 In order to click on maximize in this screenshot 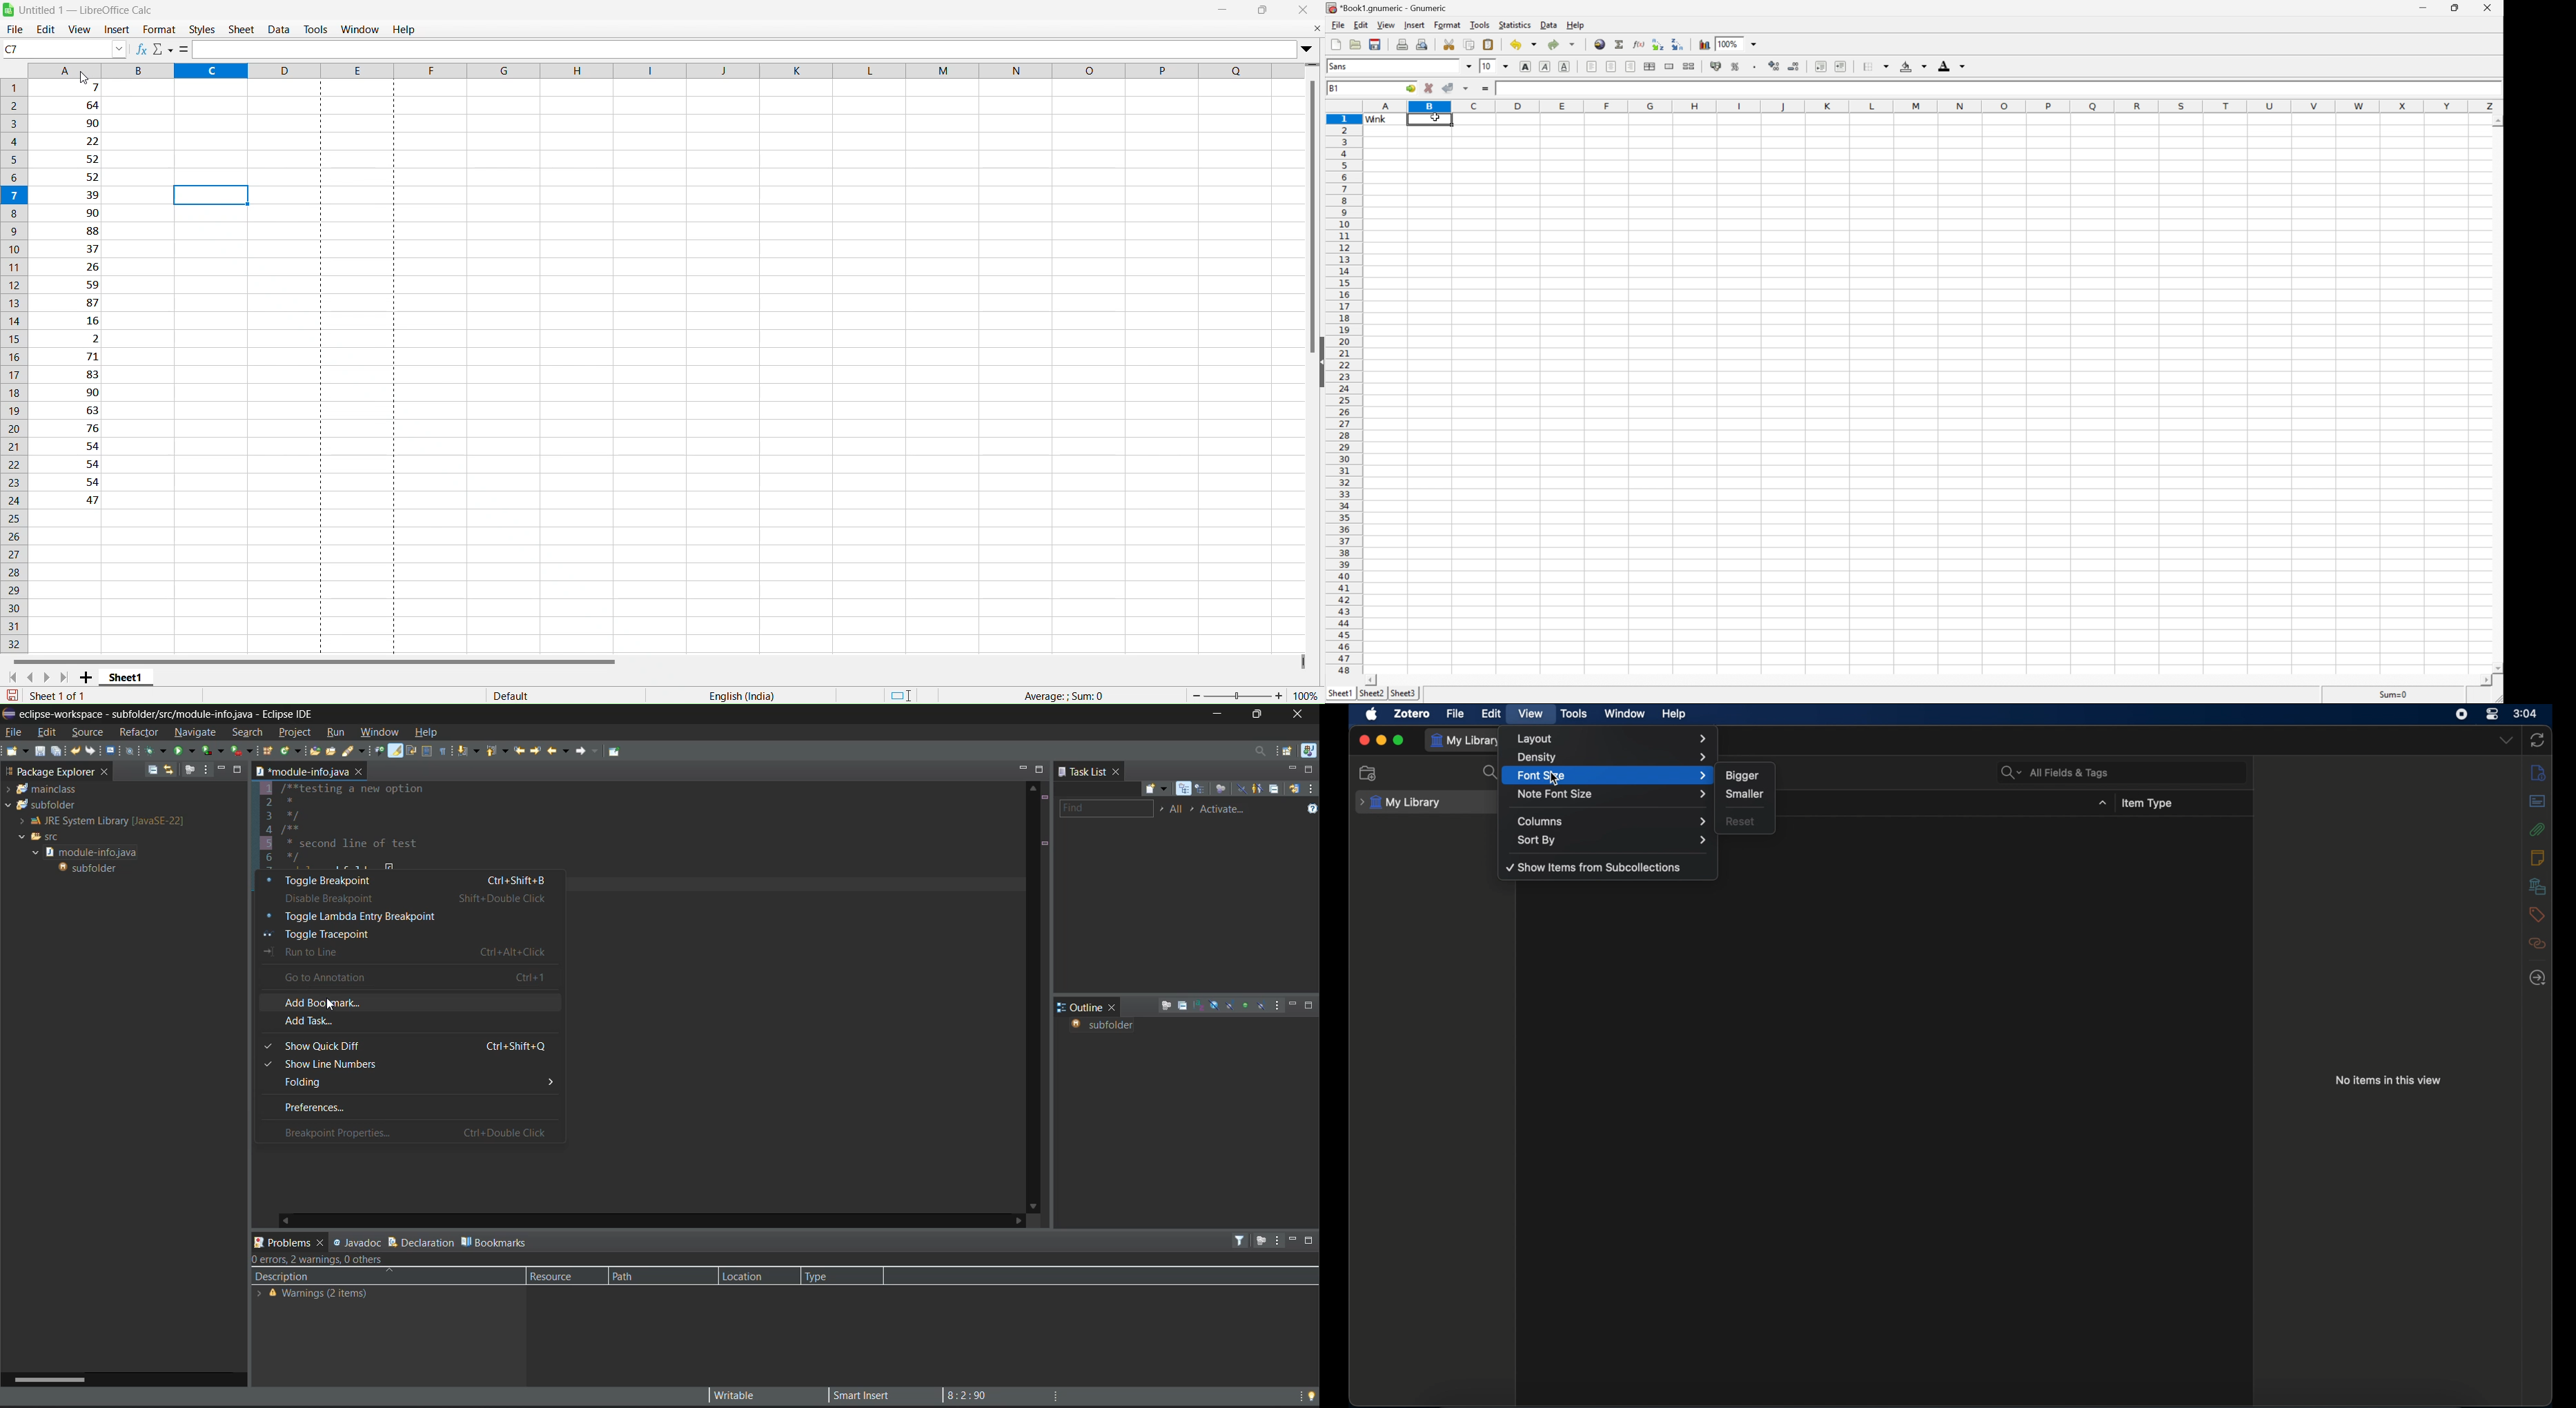, I will do `click(1311, 1242)`.